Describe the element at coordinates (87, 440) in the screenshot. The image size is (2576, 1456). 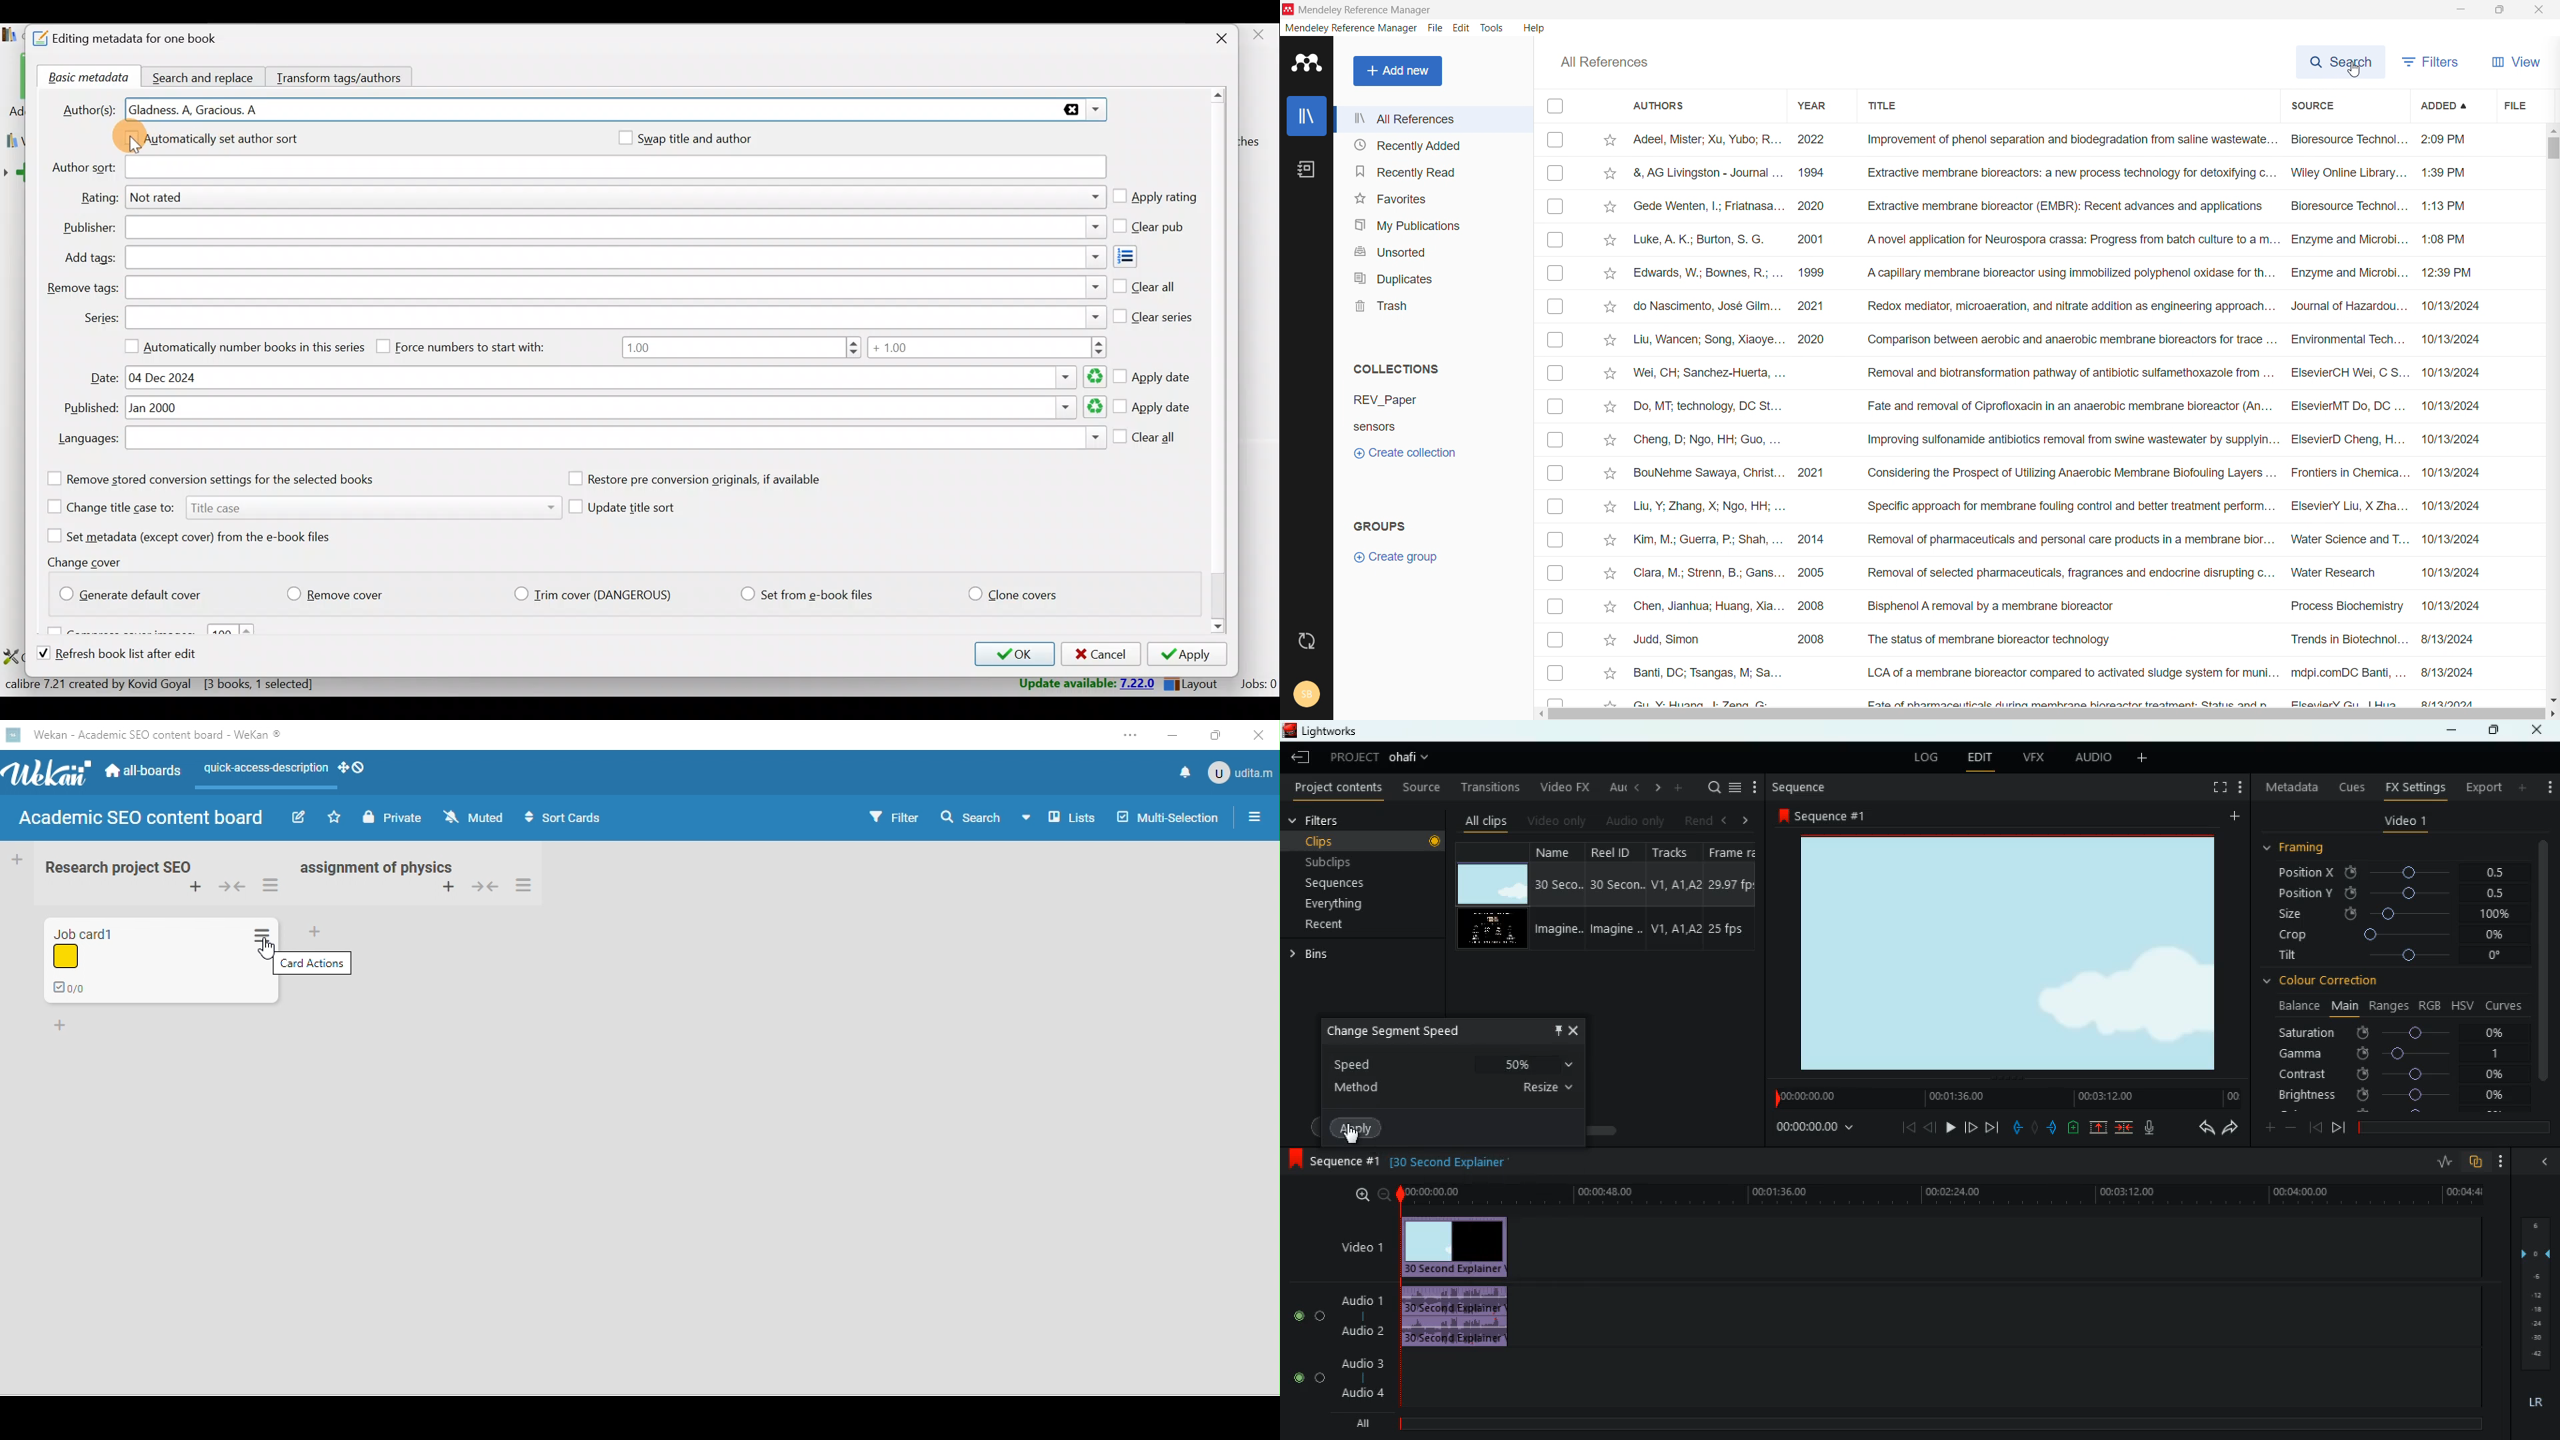
I see `Languages:` at that location.